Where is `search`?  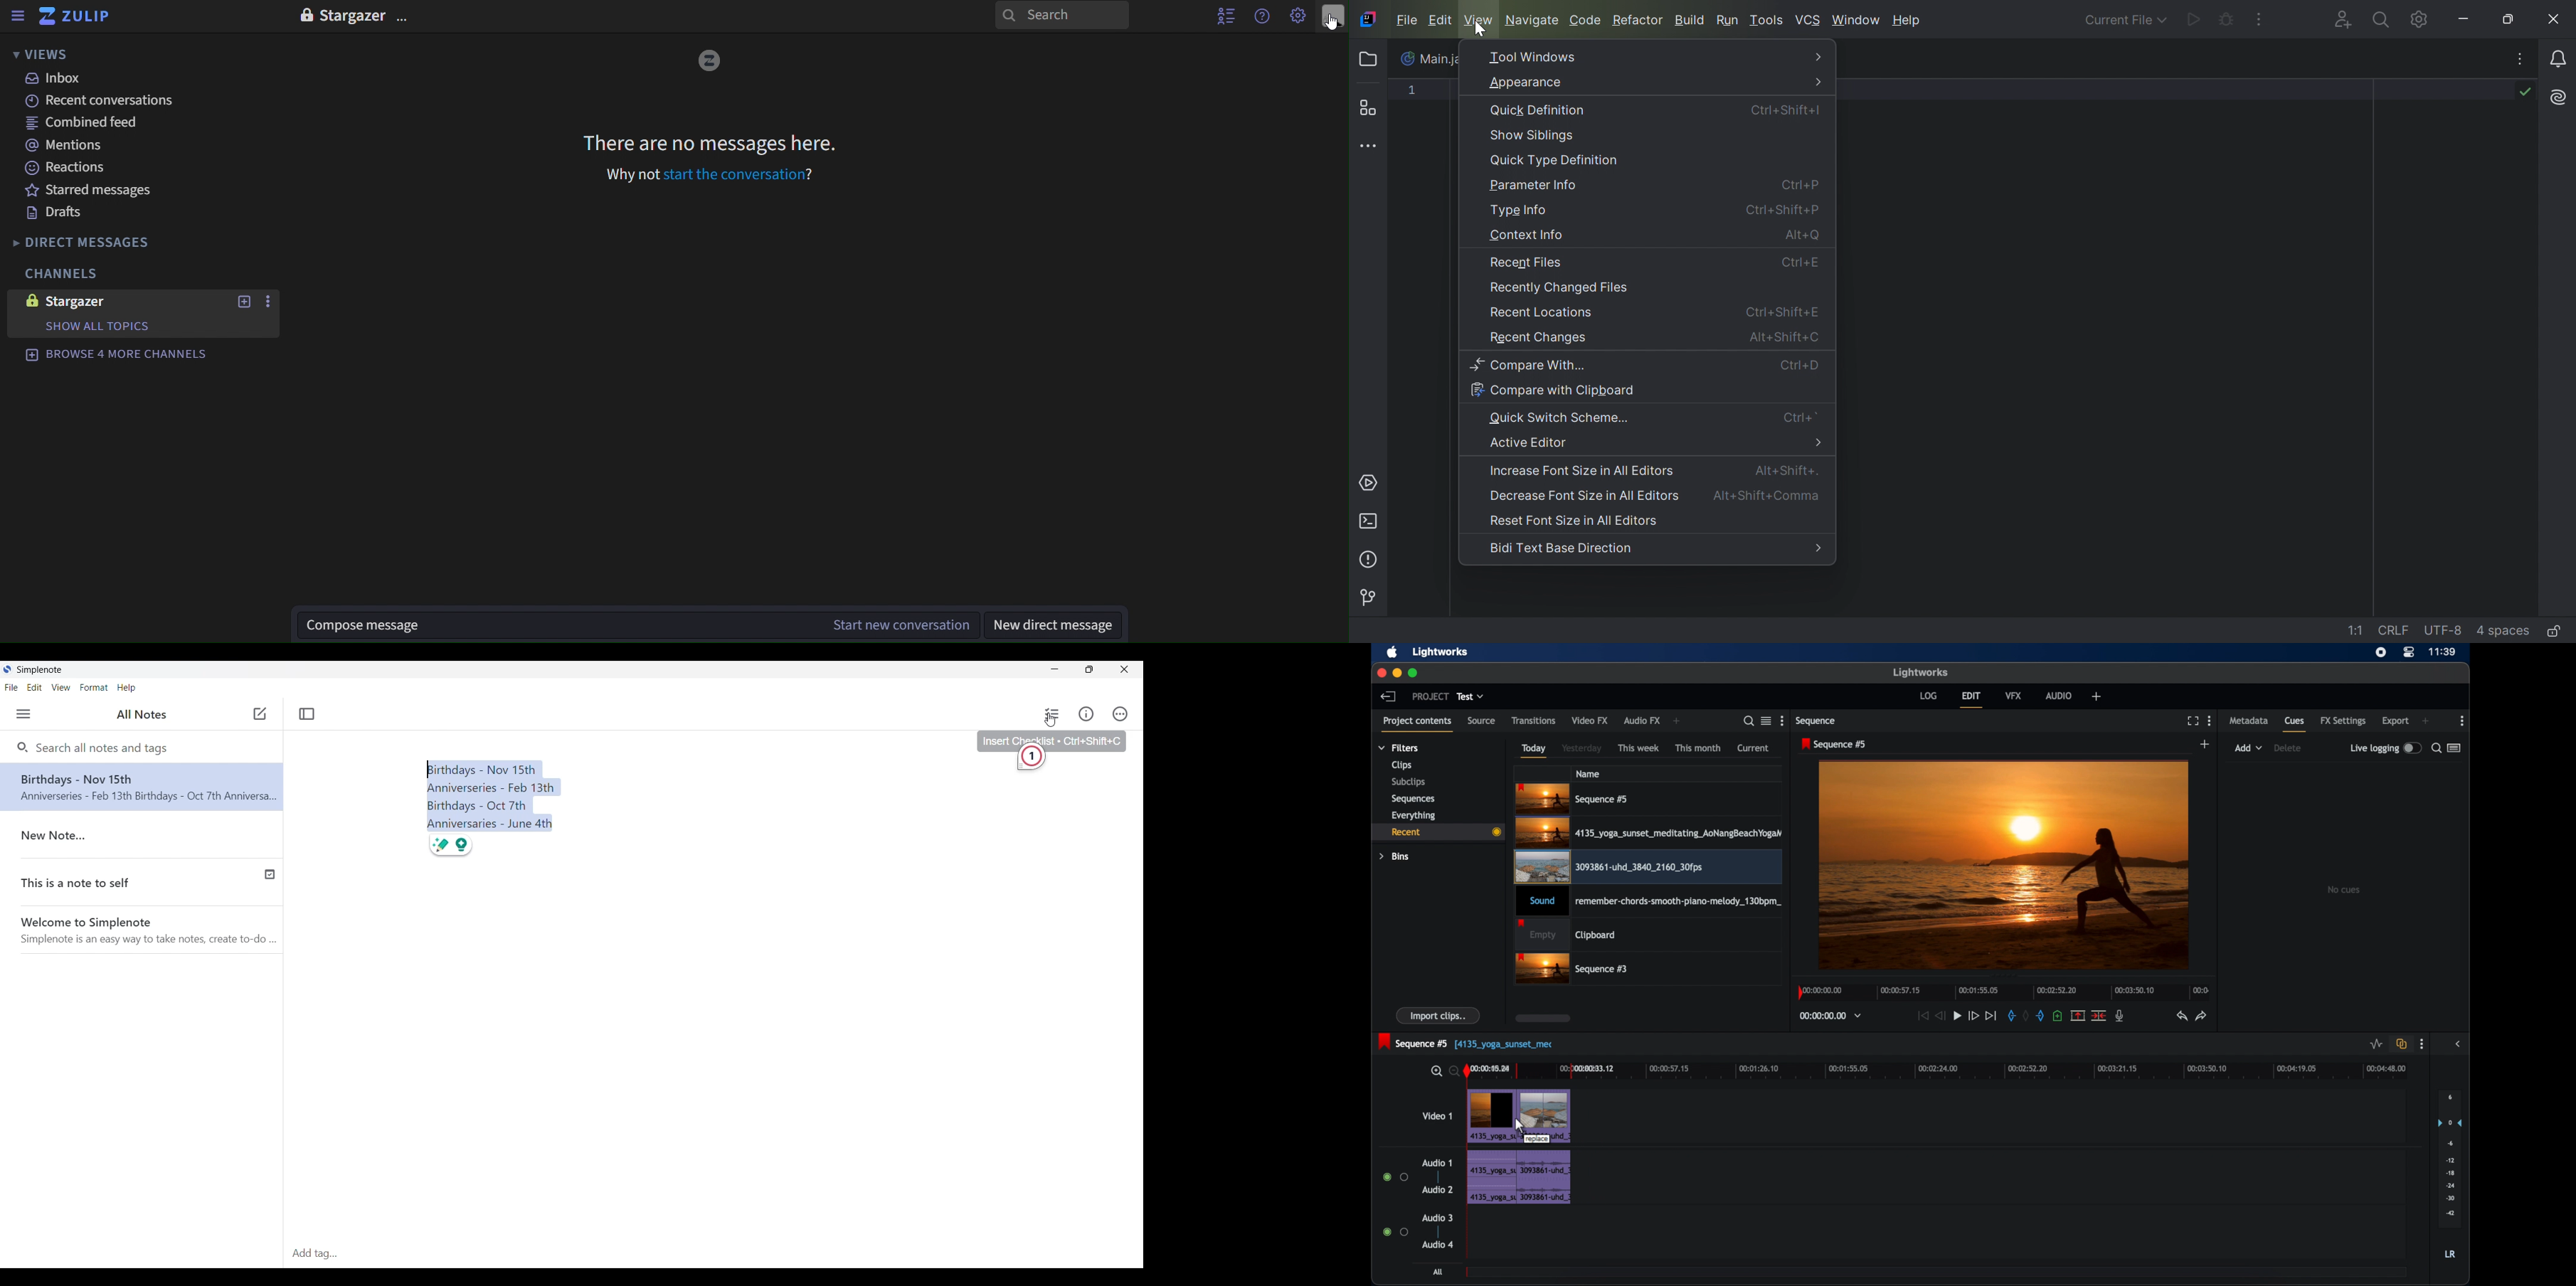
search is located at coordinates (1749, 722).